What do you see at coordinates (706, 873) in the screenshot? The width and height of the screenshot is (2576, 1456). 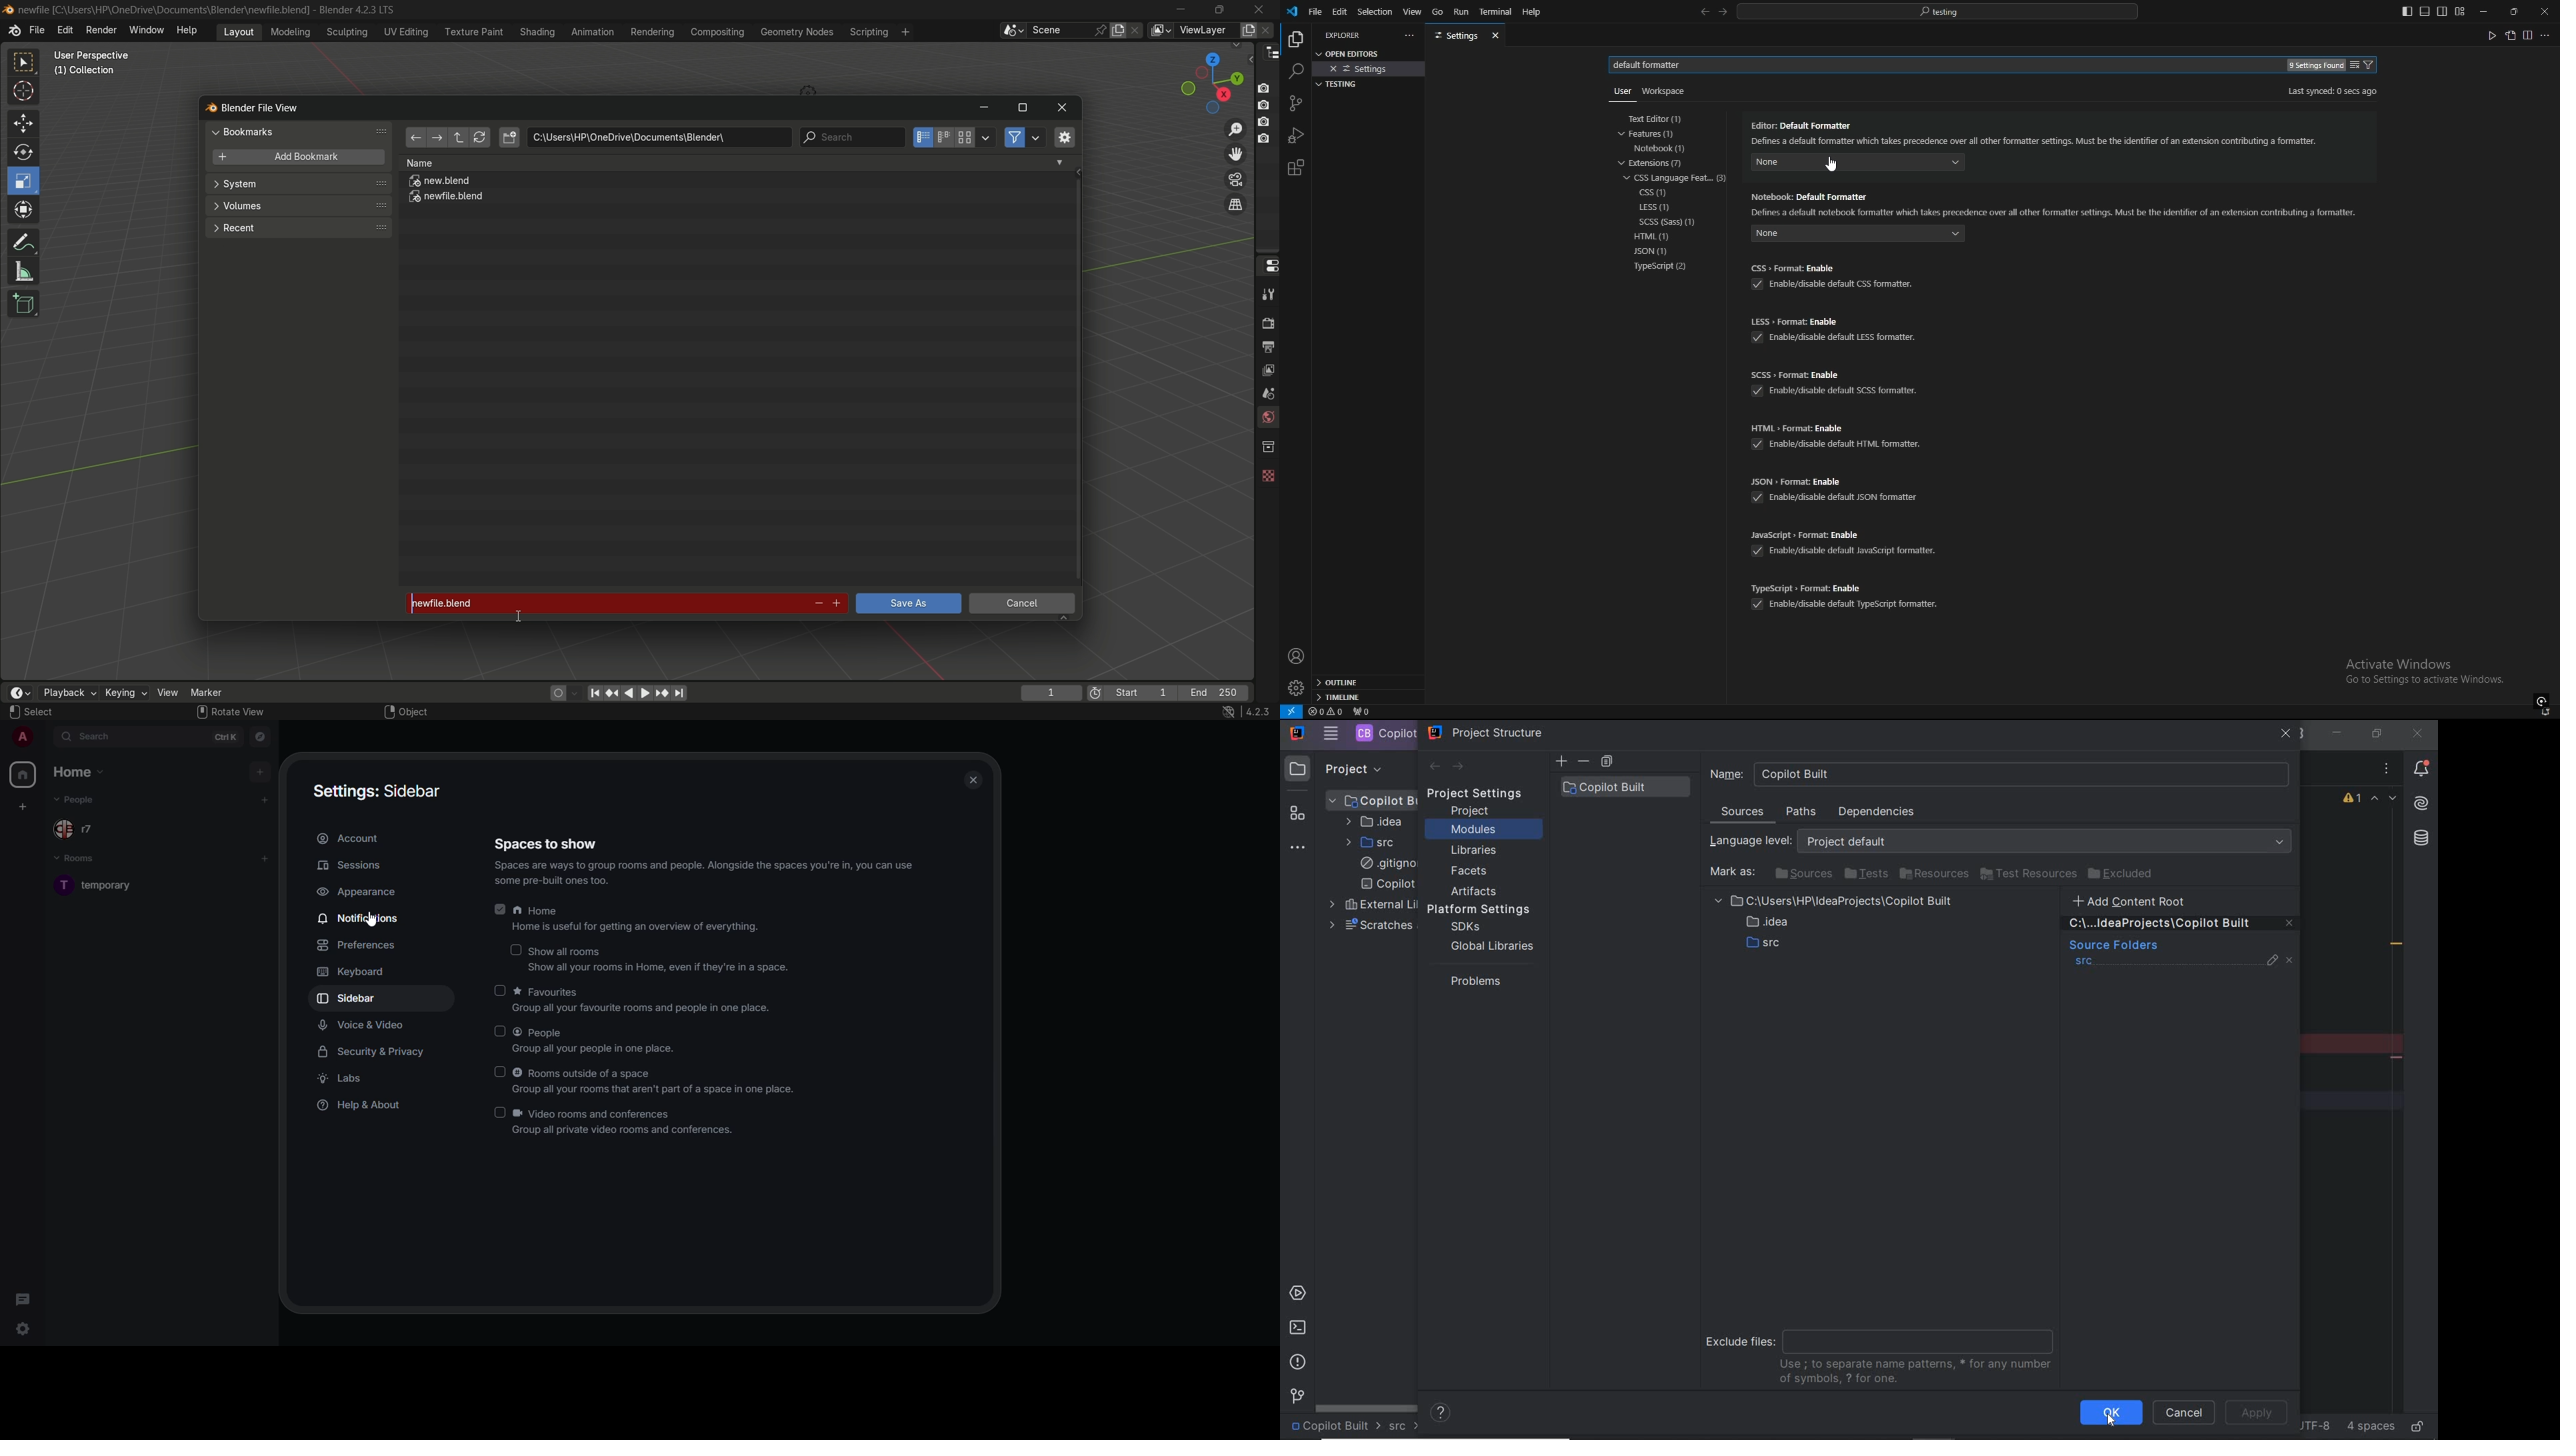 I see `info` at bounding box center [706, 873].